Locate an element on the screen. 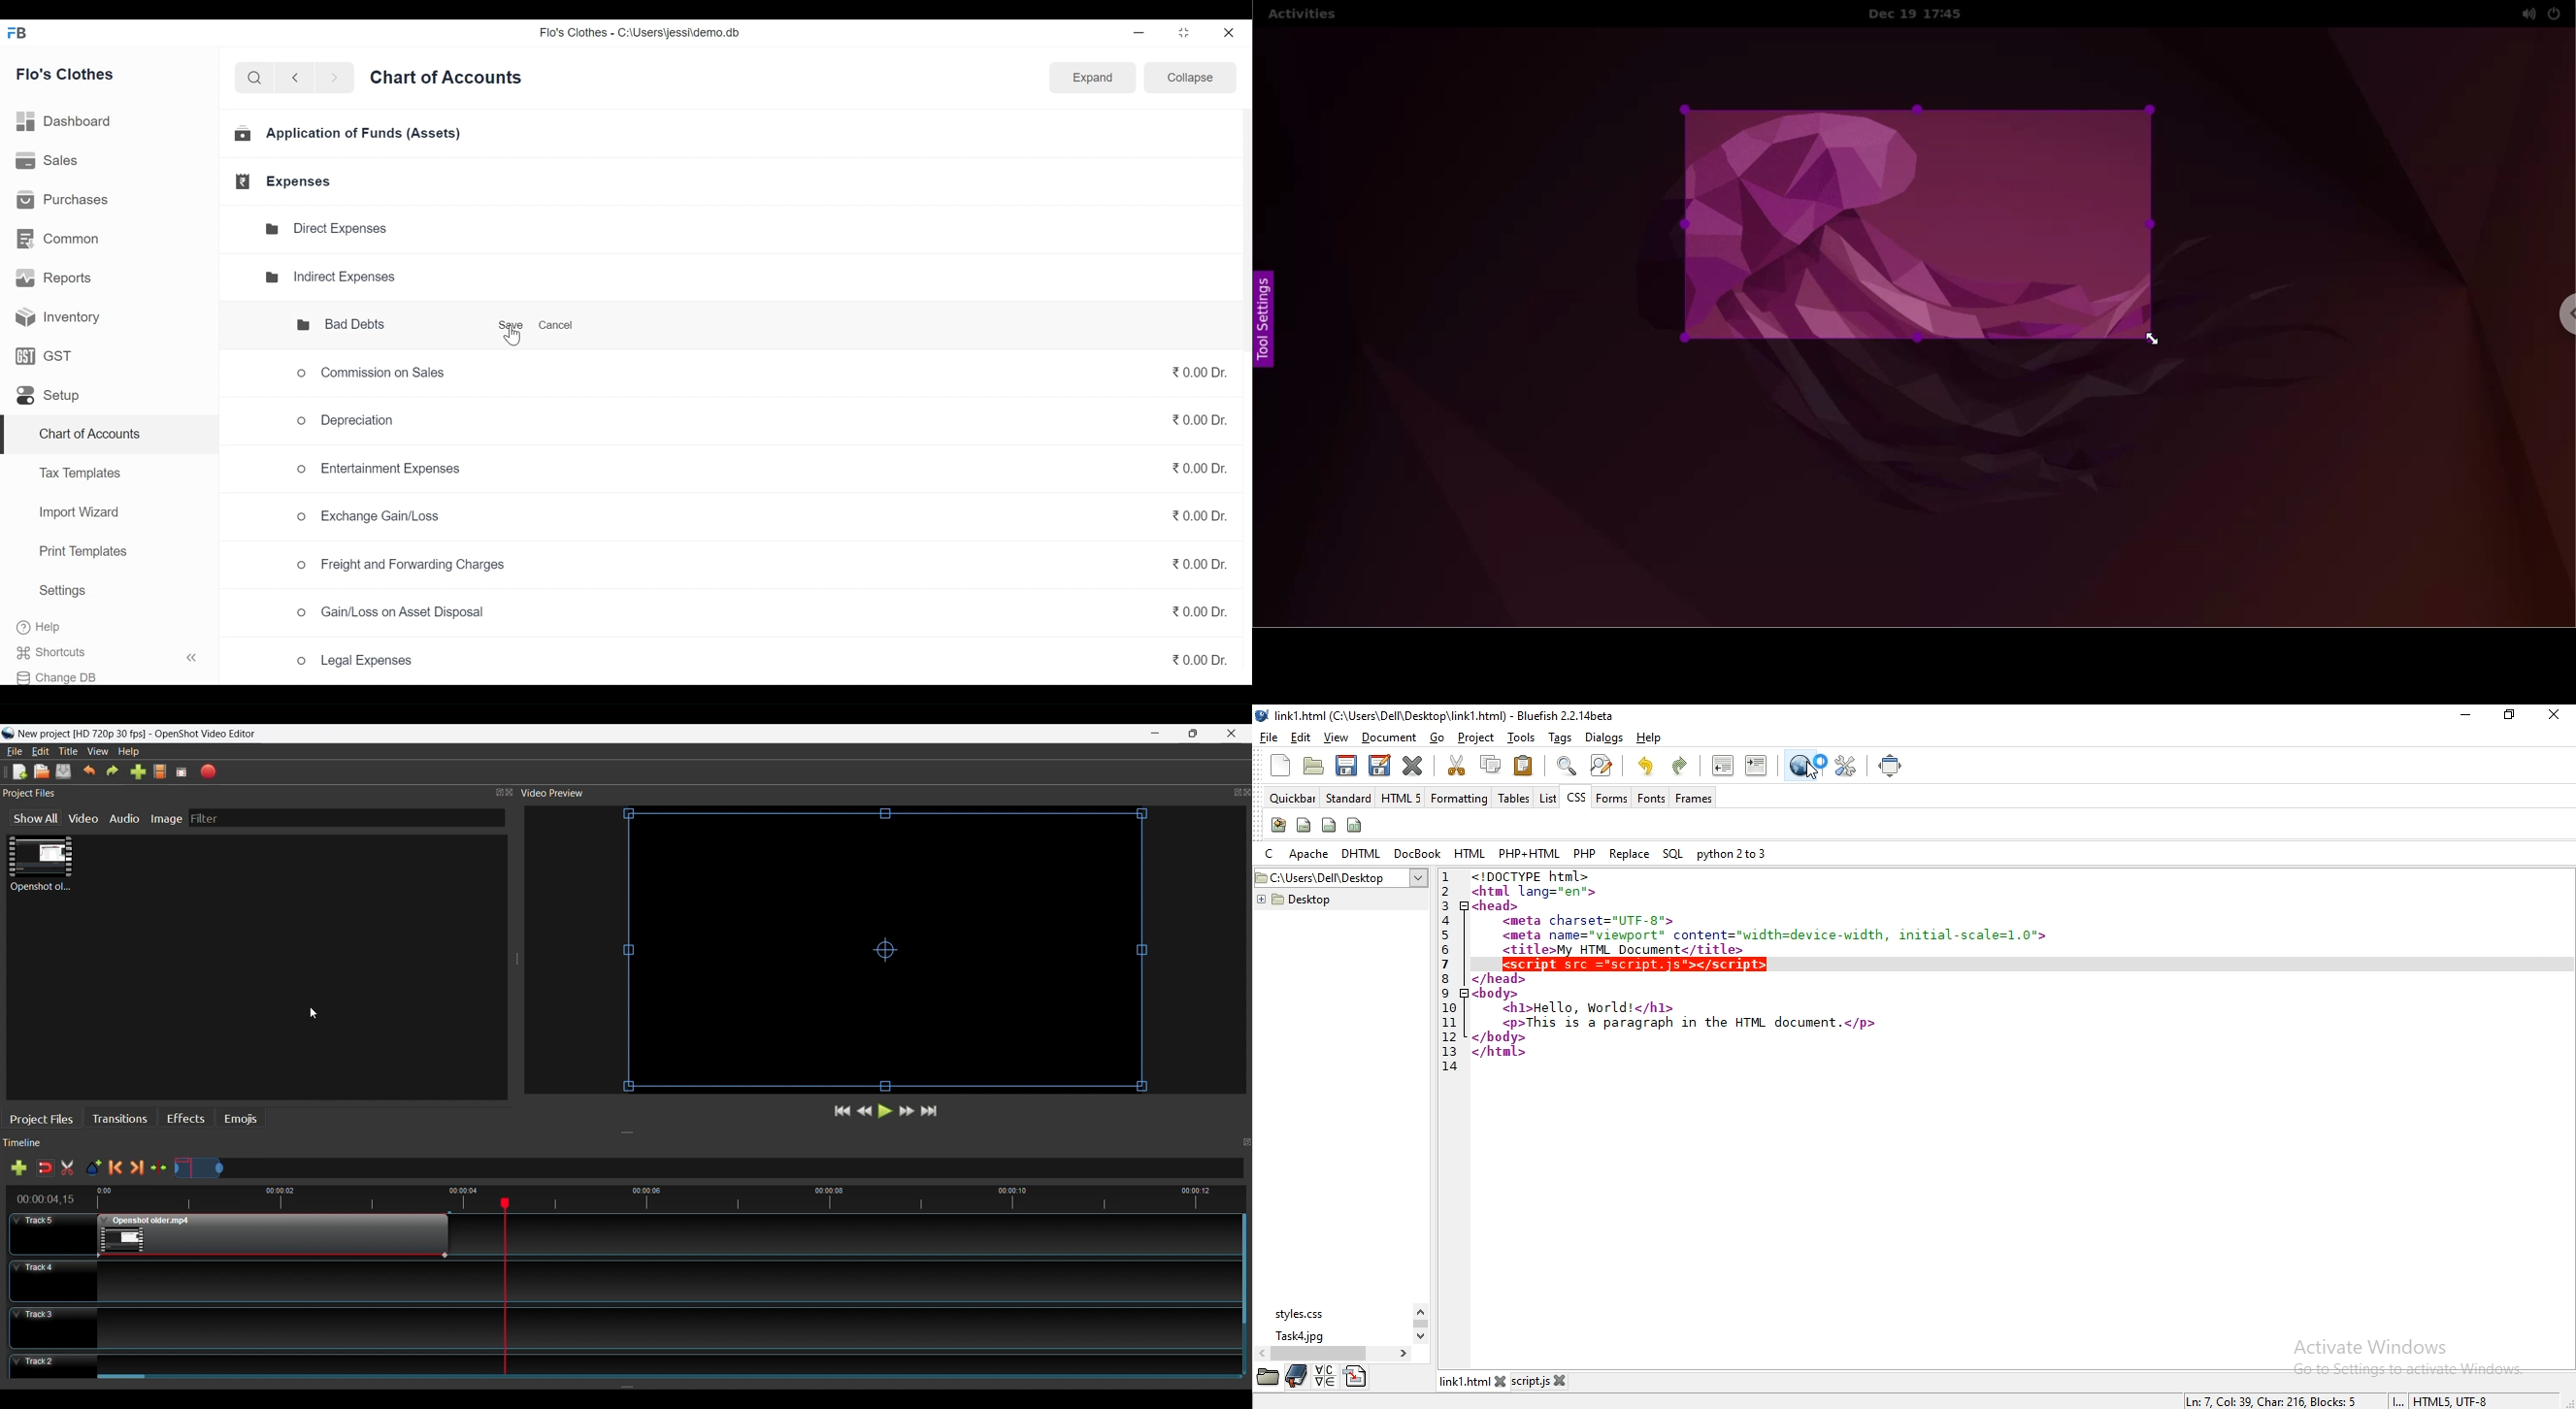  Reports is located at coordinates (56, 280).